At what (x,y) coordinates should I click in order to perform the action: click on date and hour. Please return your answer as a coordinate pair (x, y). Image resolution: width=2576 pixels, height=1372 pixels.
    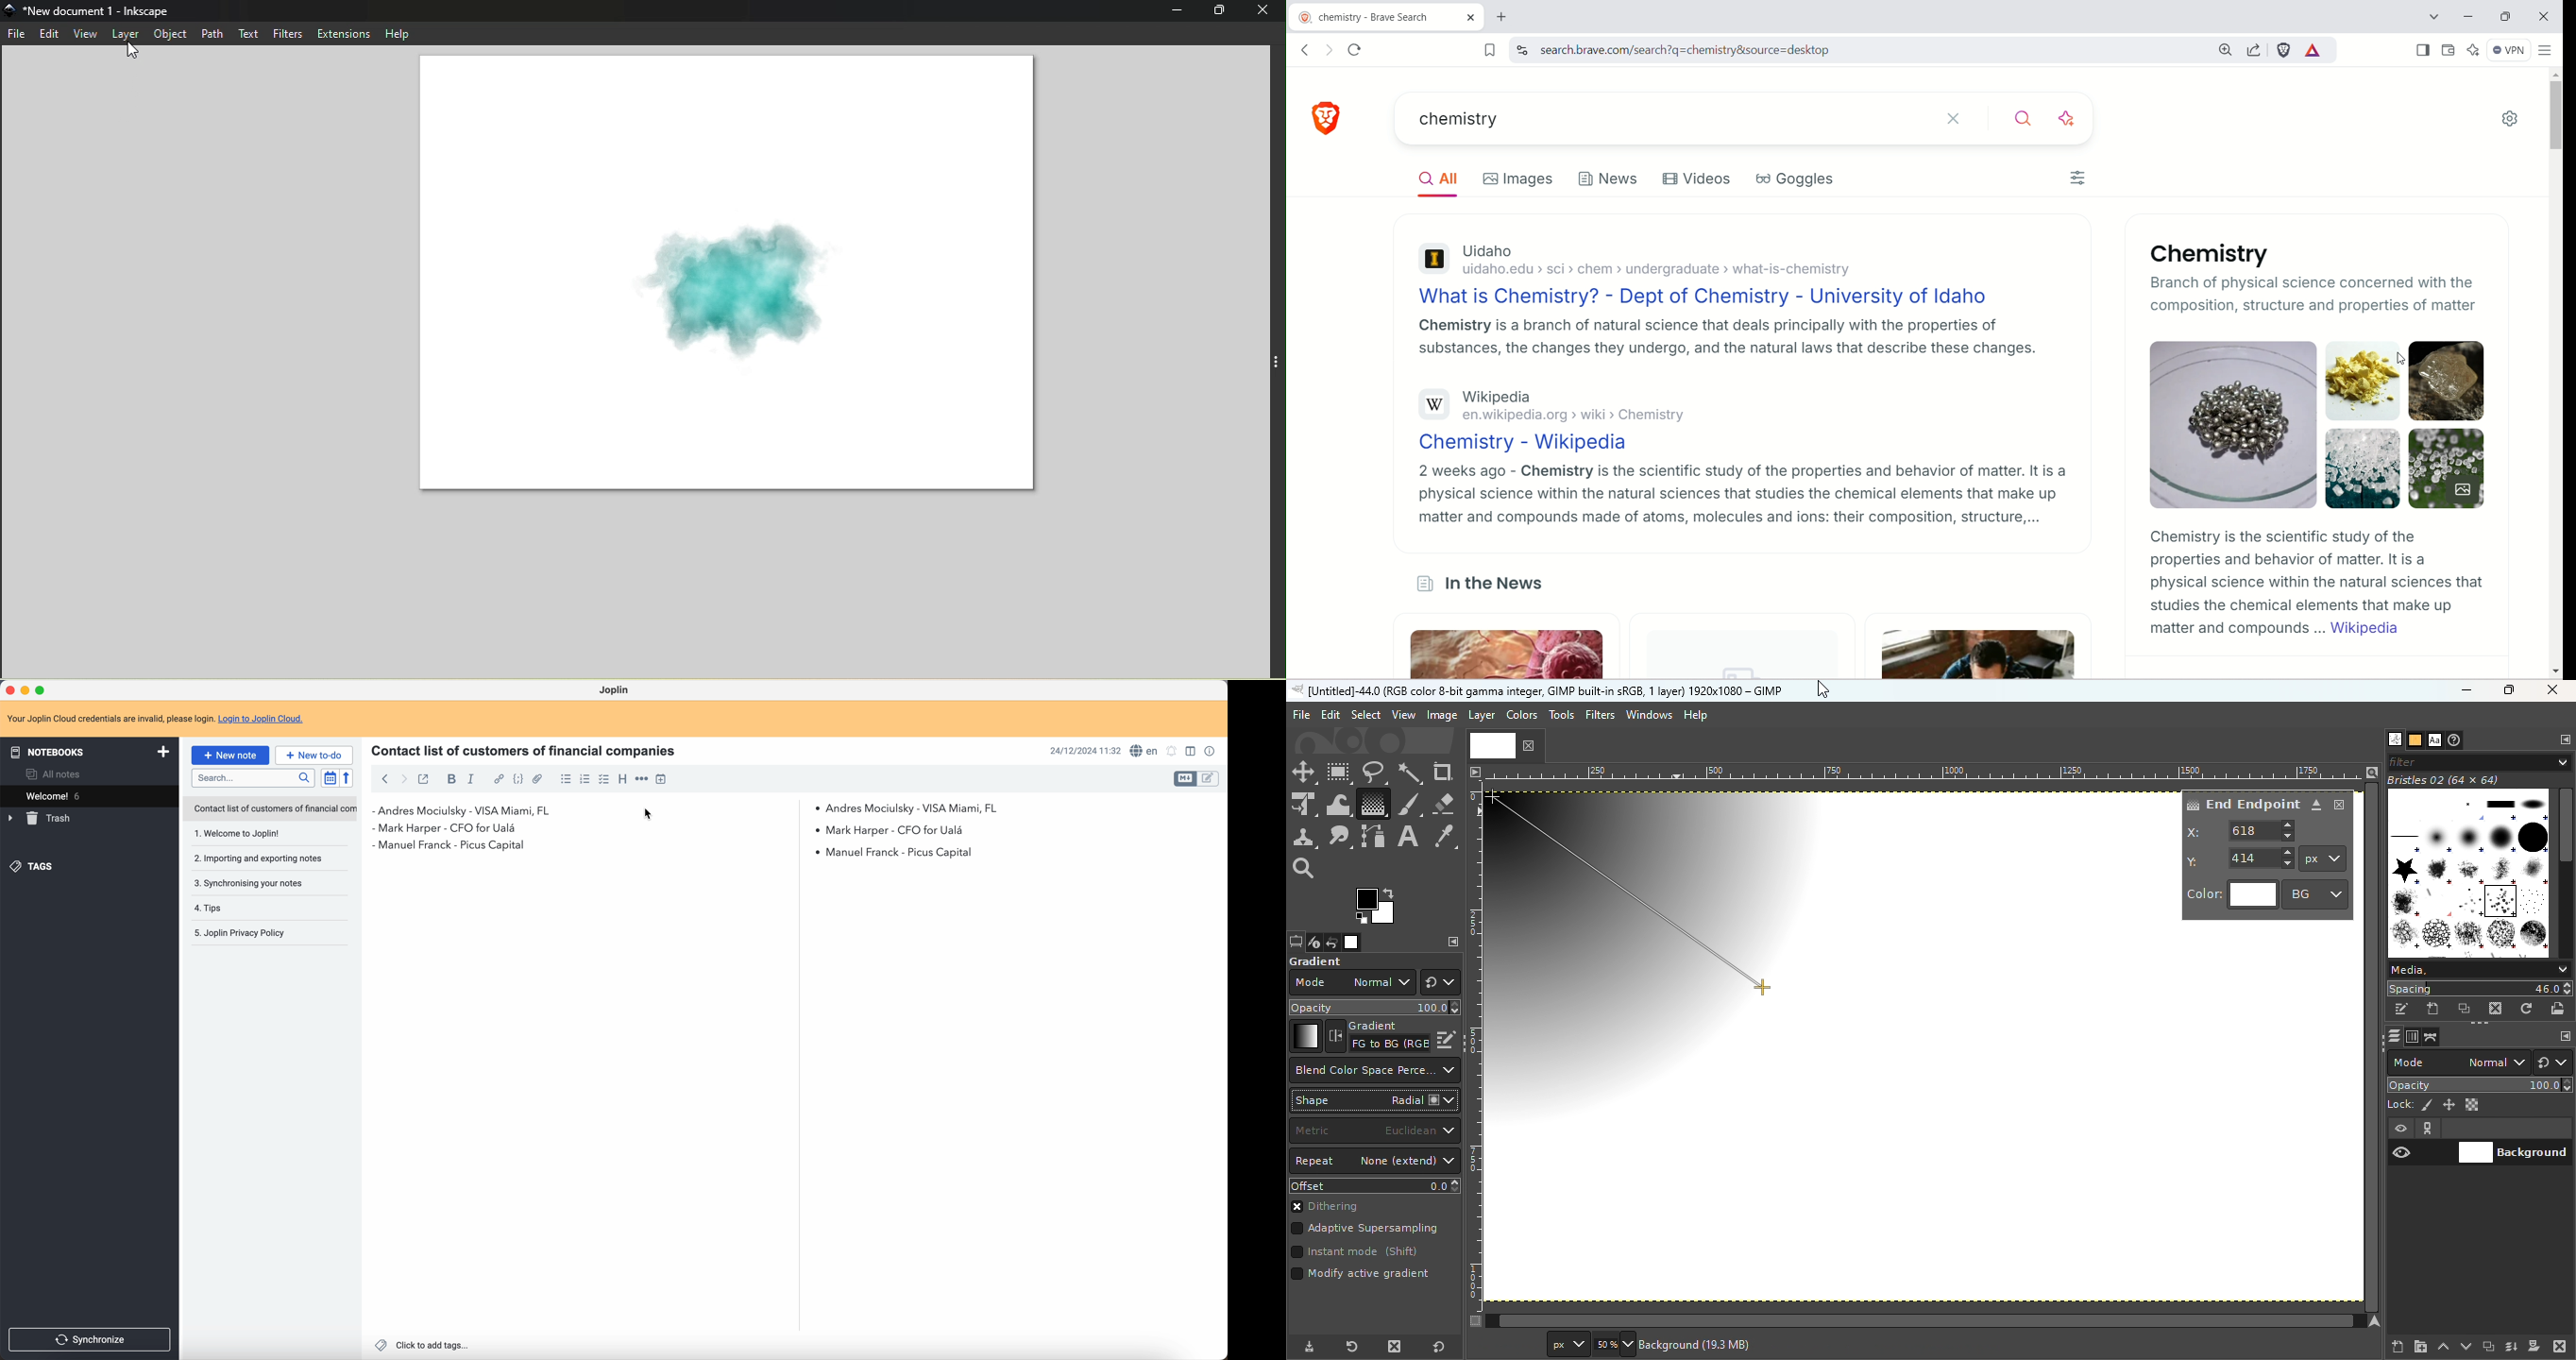
    Looking at the image, I should click on (1085, 751).